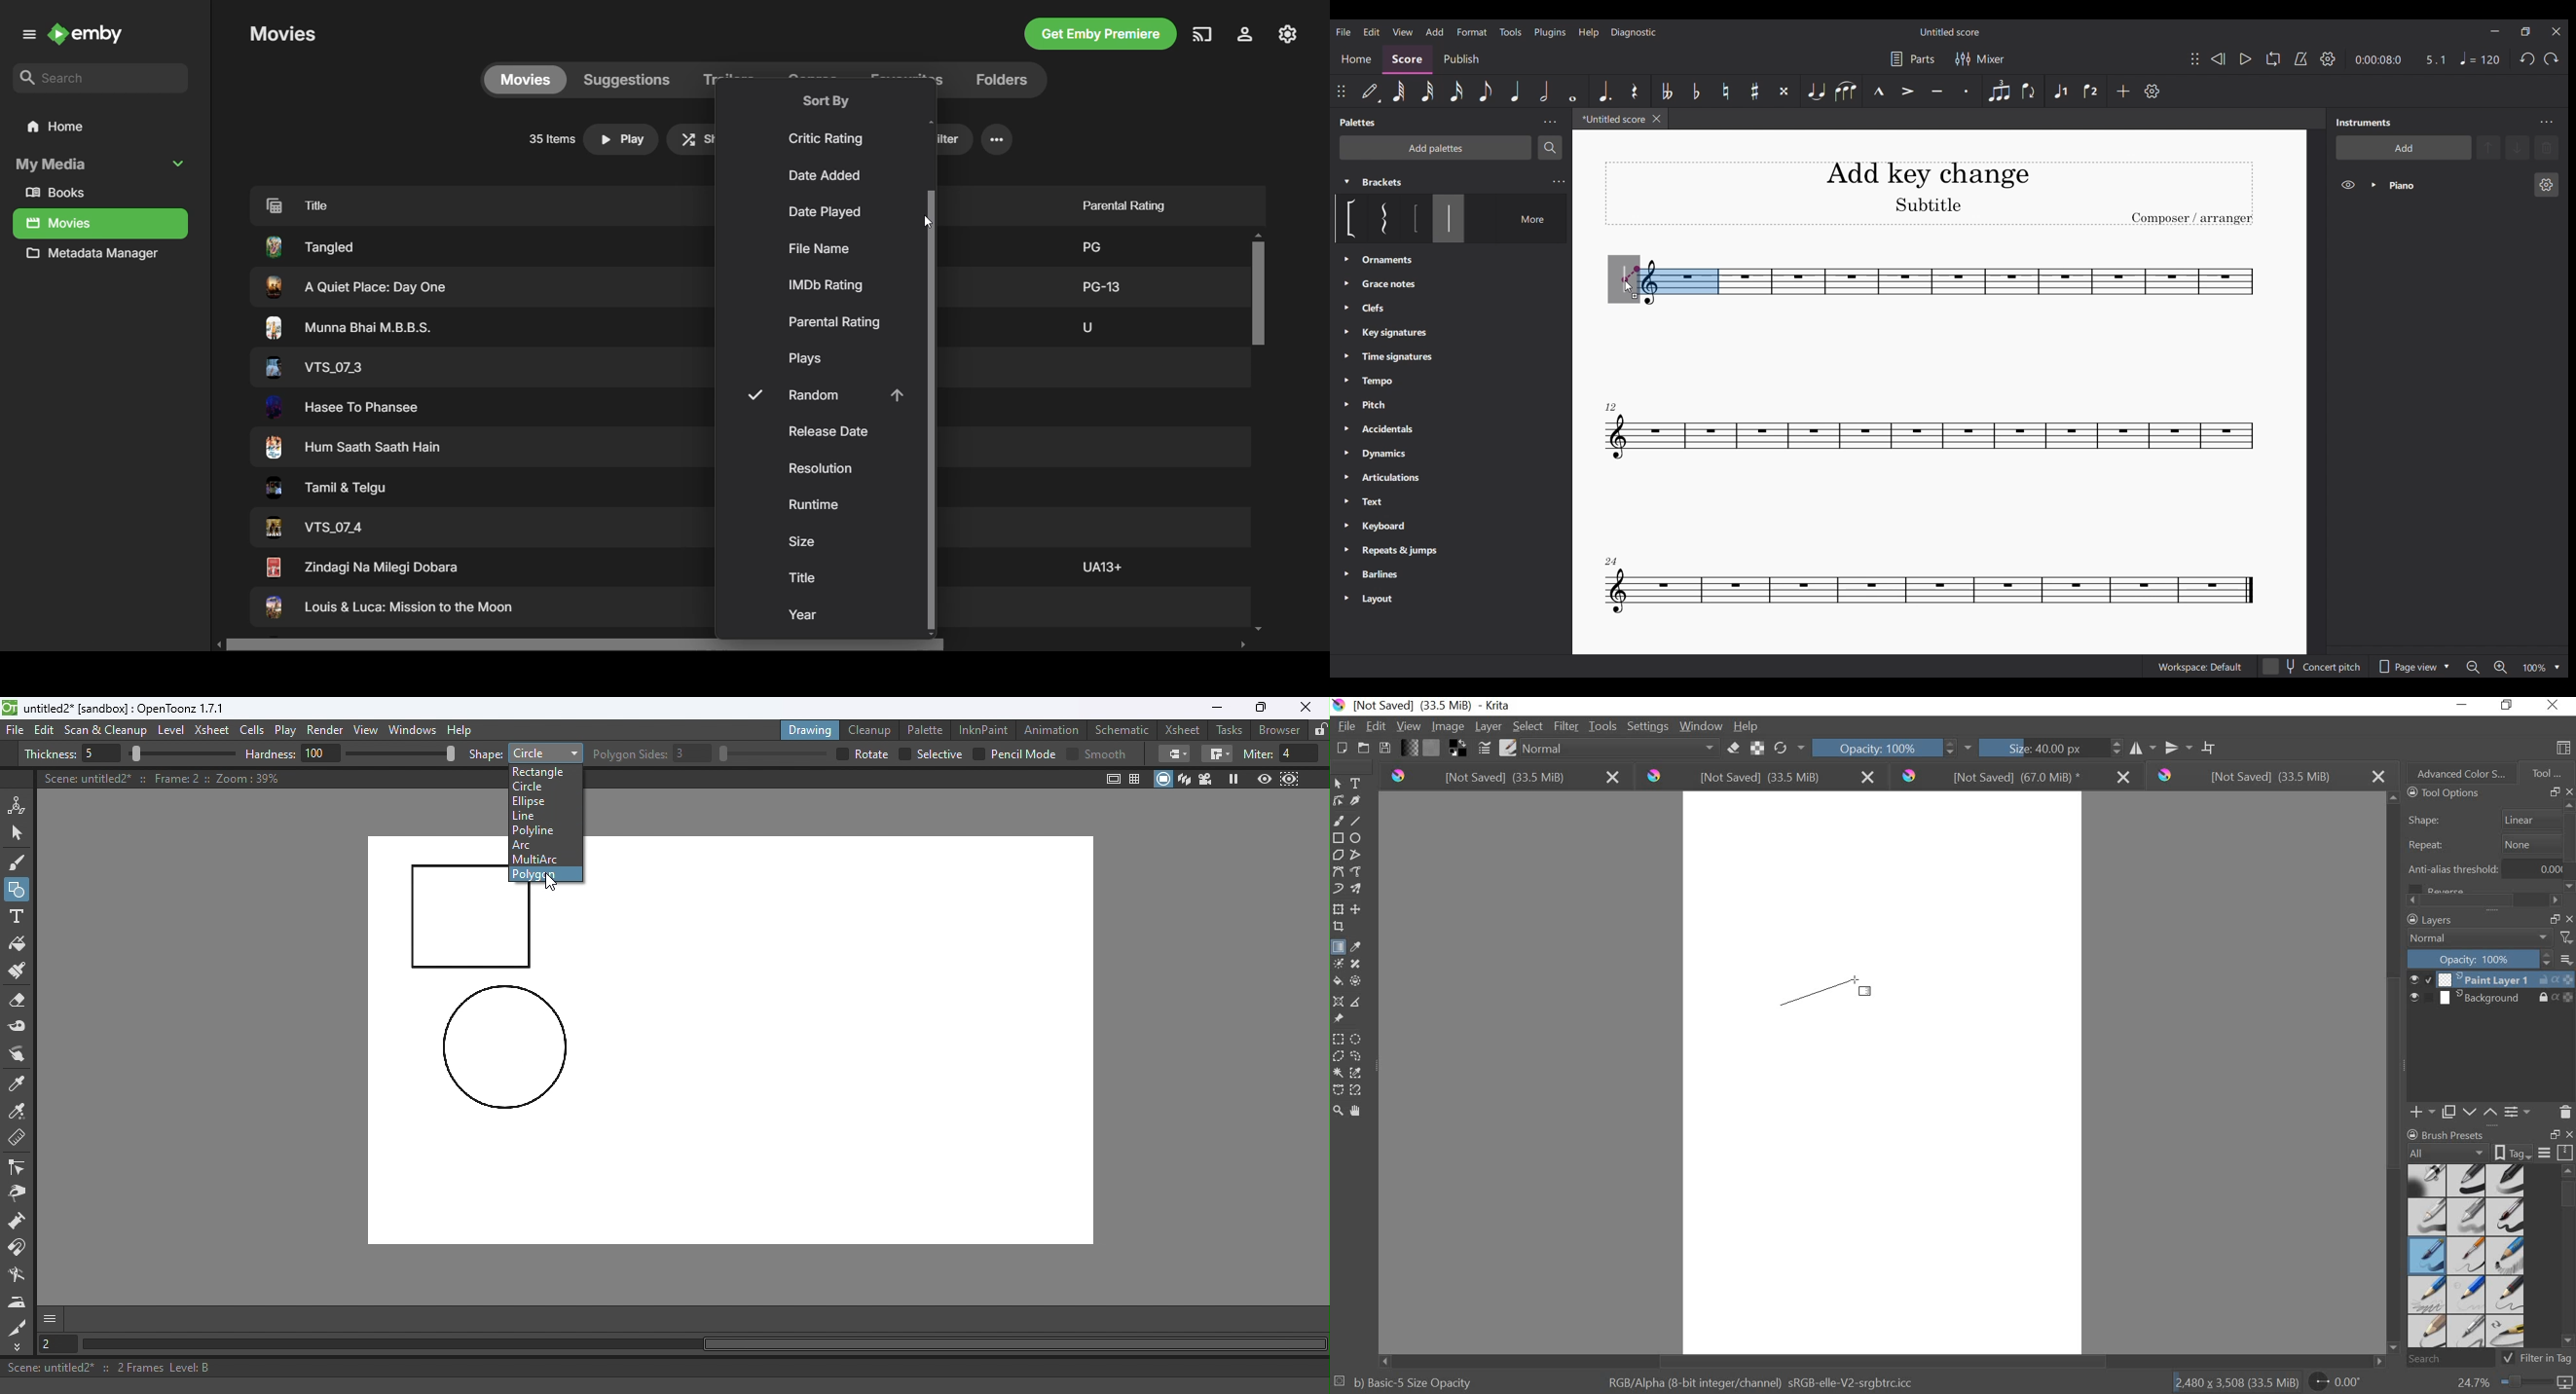 The image size is (2576, 1400). What do you see at coordinates (1487, 727) in the screenshot?
I see `LAYER` at bounding box center [1487, 727].